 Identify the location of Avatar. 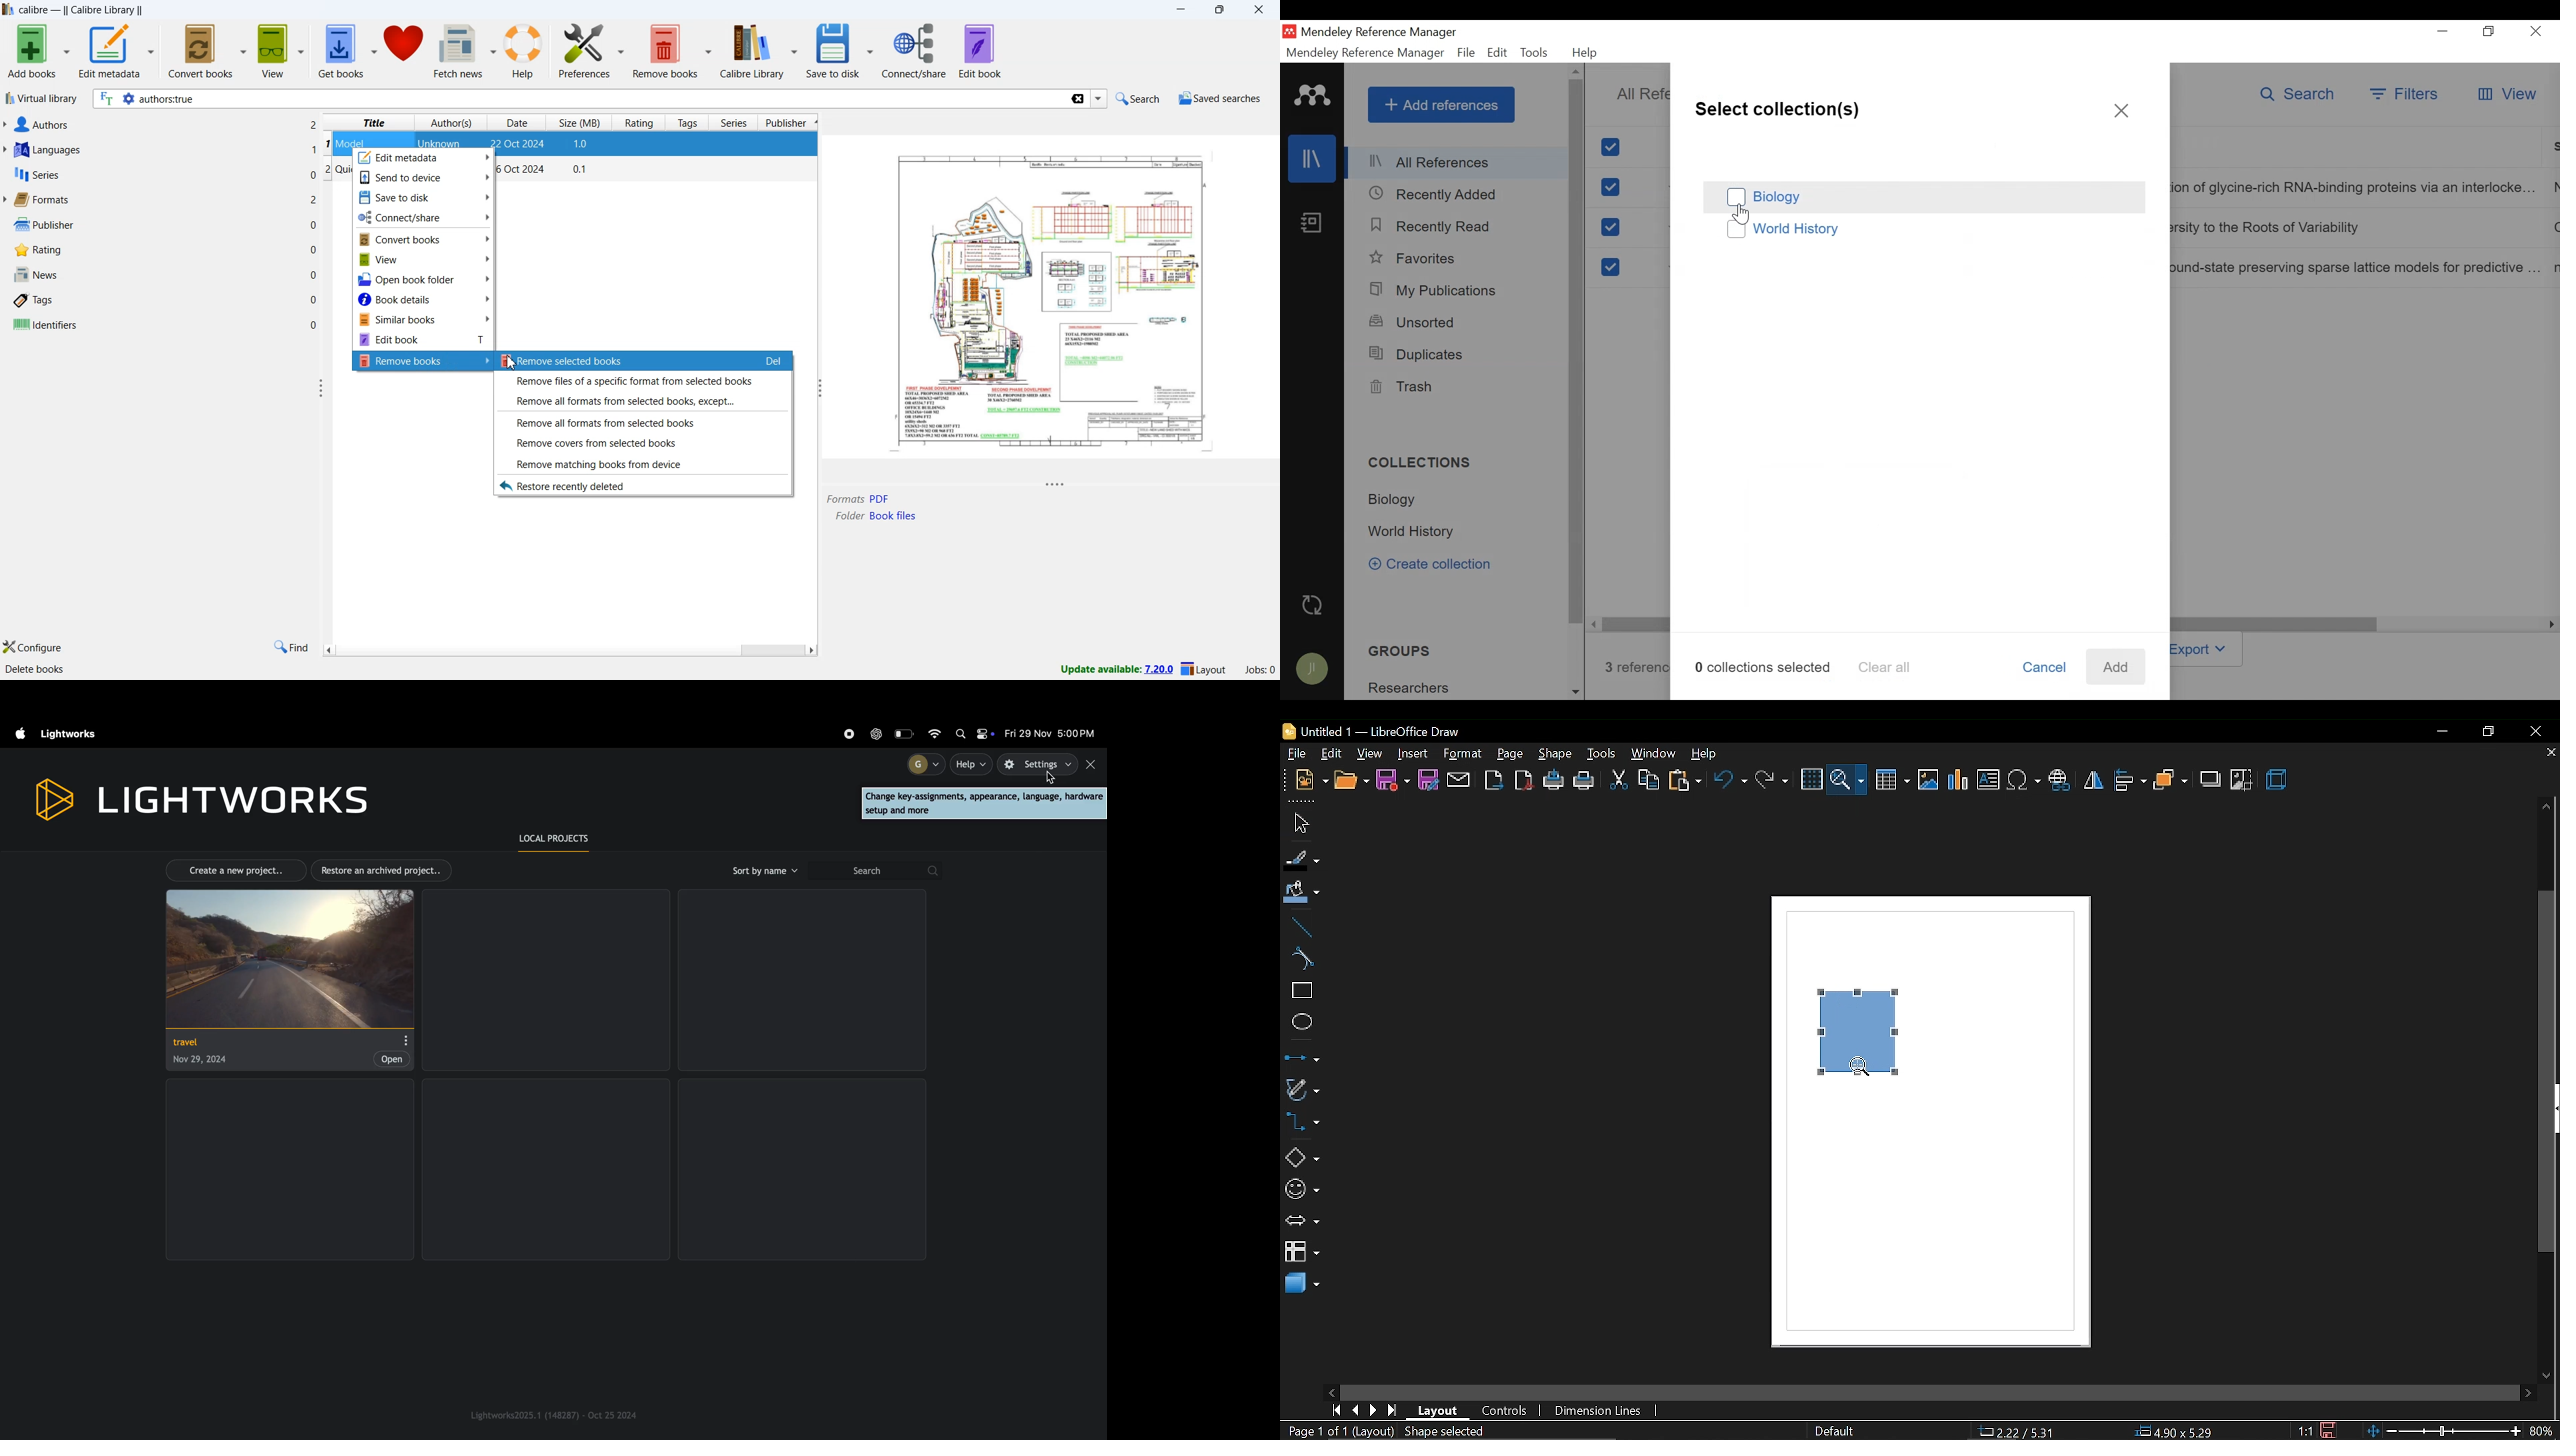
(1313, 671).